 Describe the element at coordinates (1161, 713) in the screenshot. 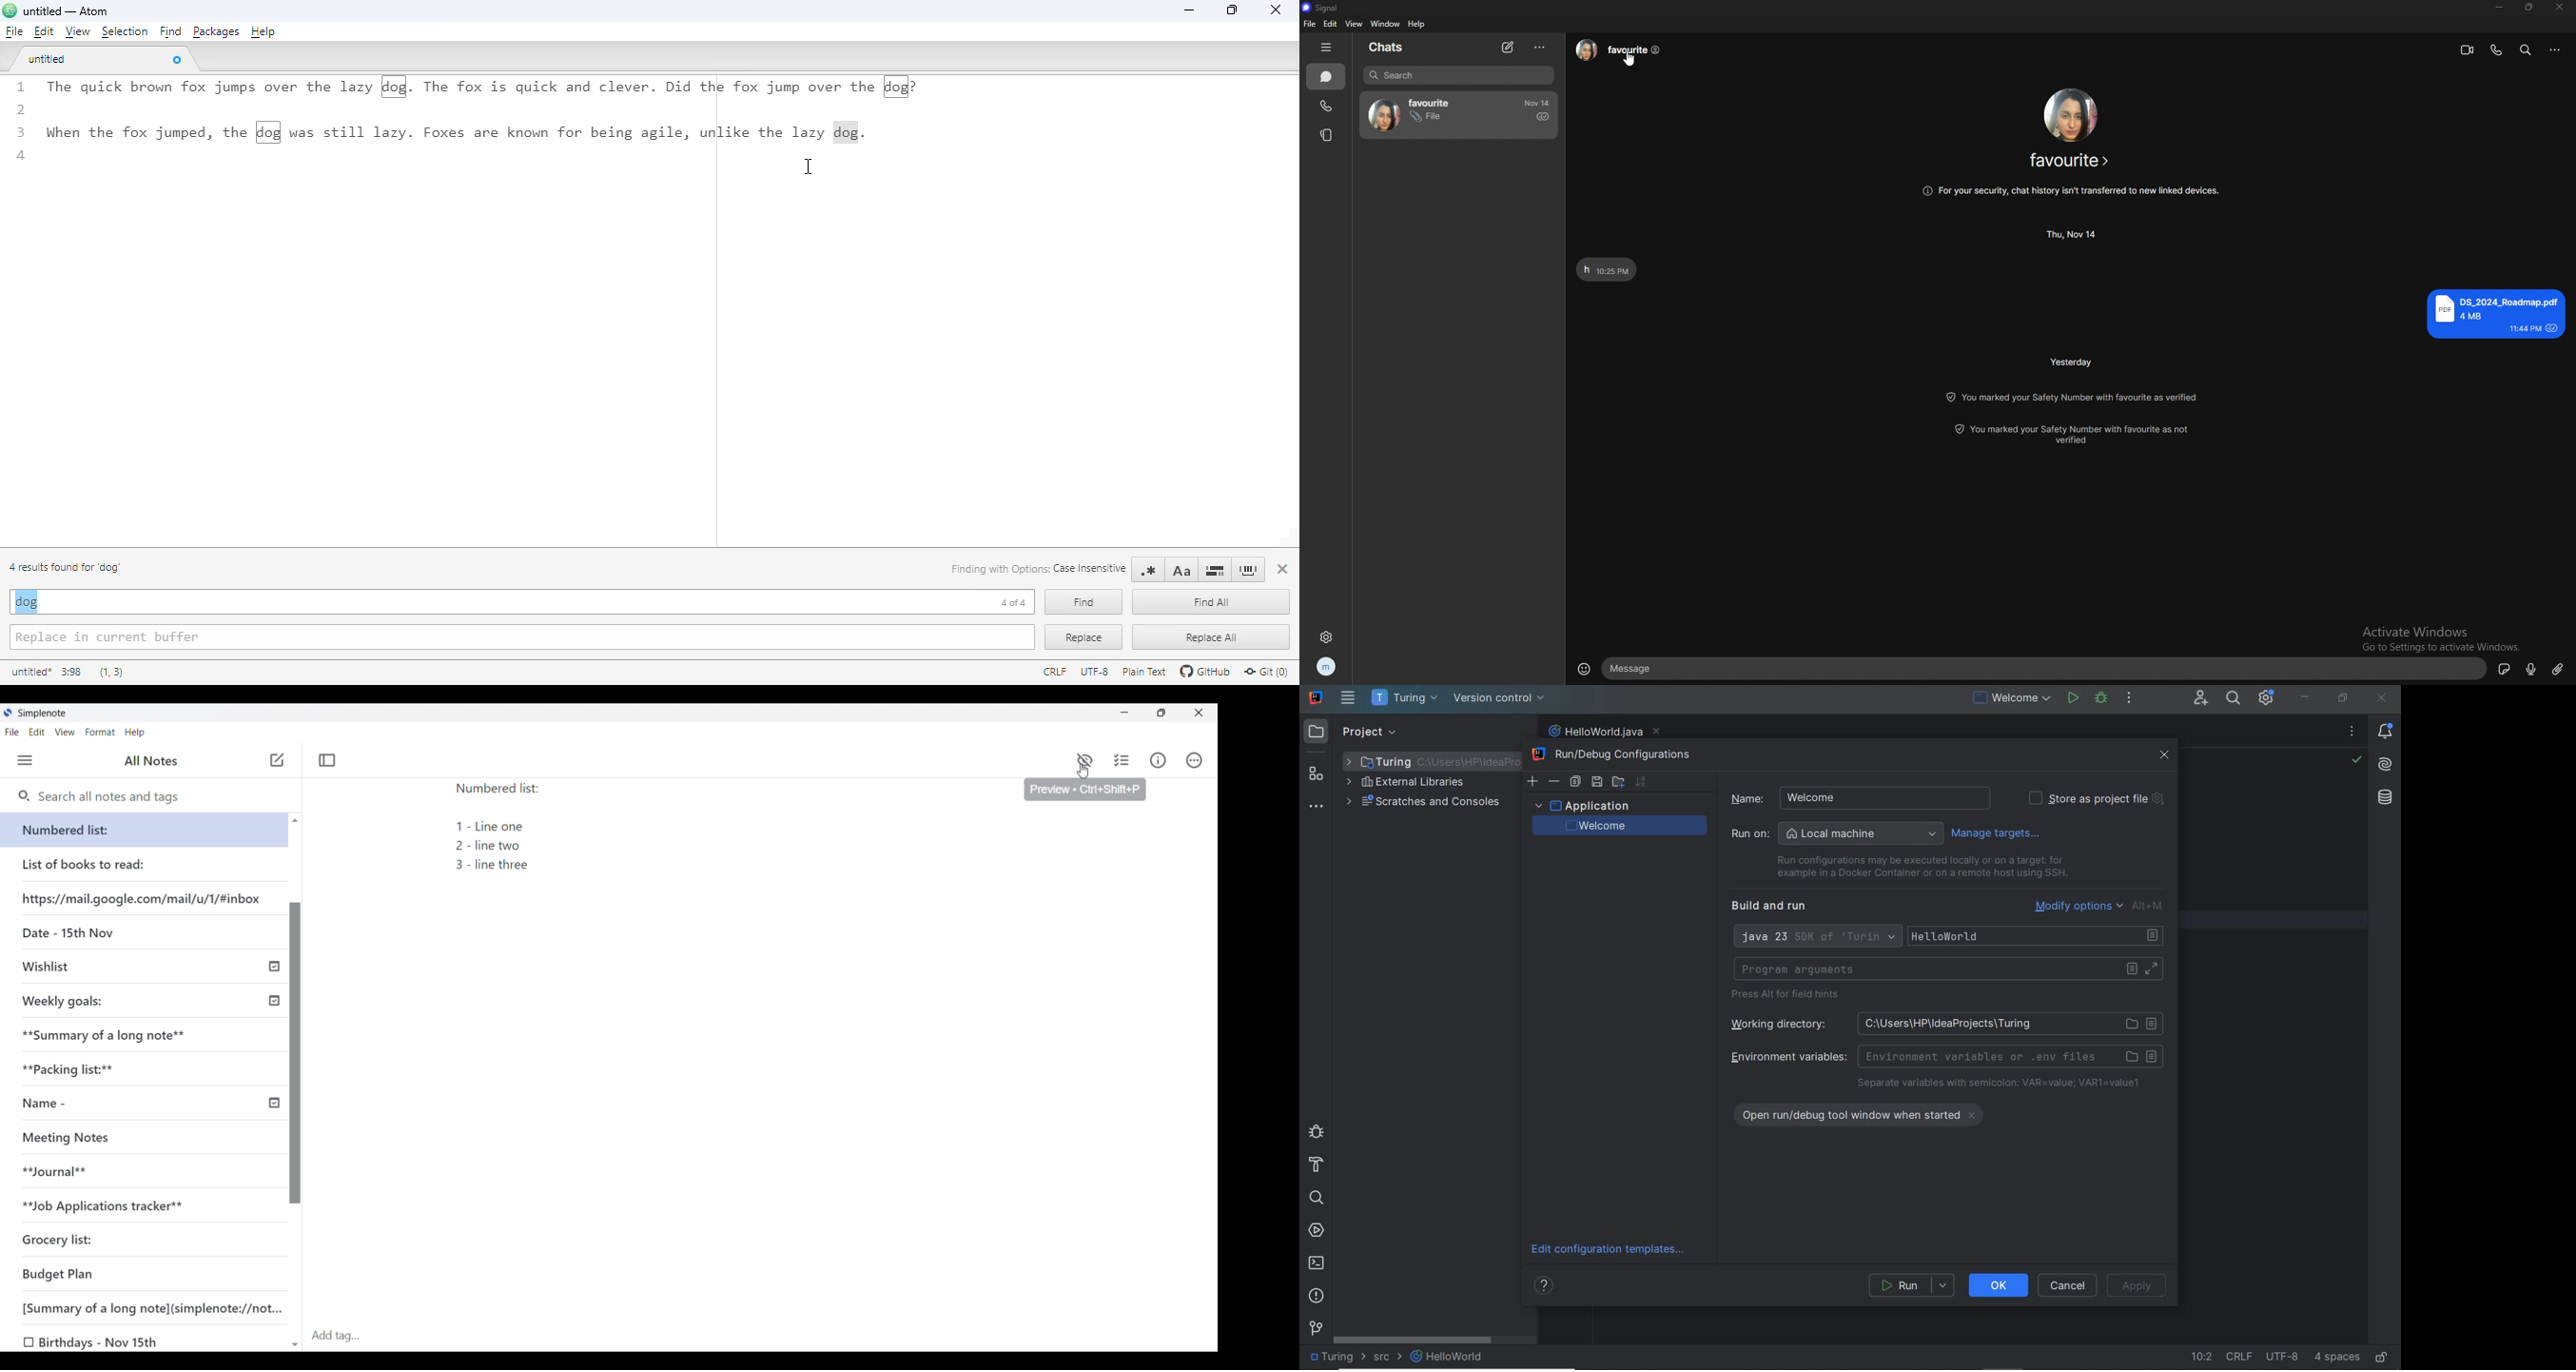

I see `Show interface in smaller tab` at that location.